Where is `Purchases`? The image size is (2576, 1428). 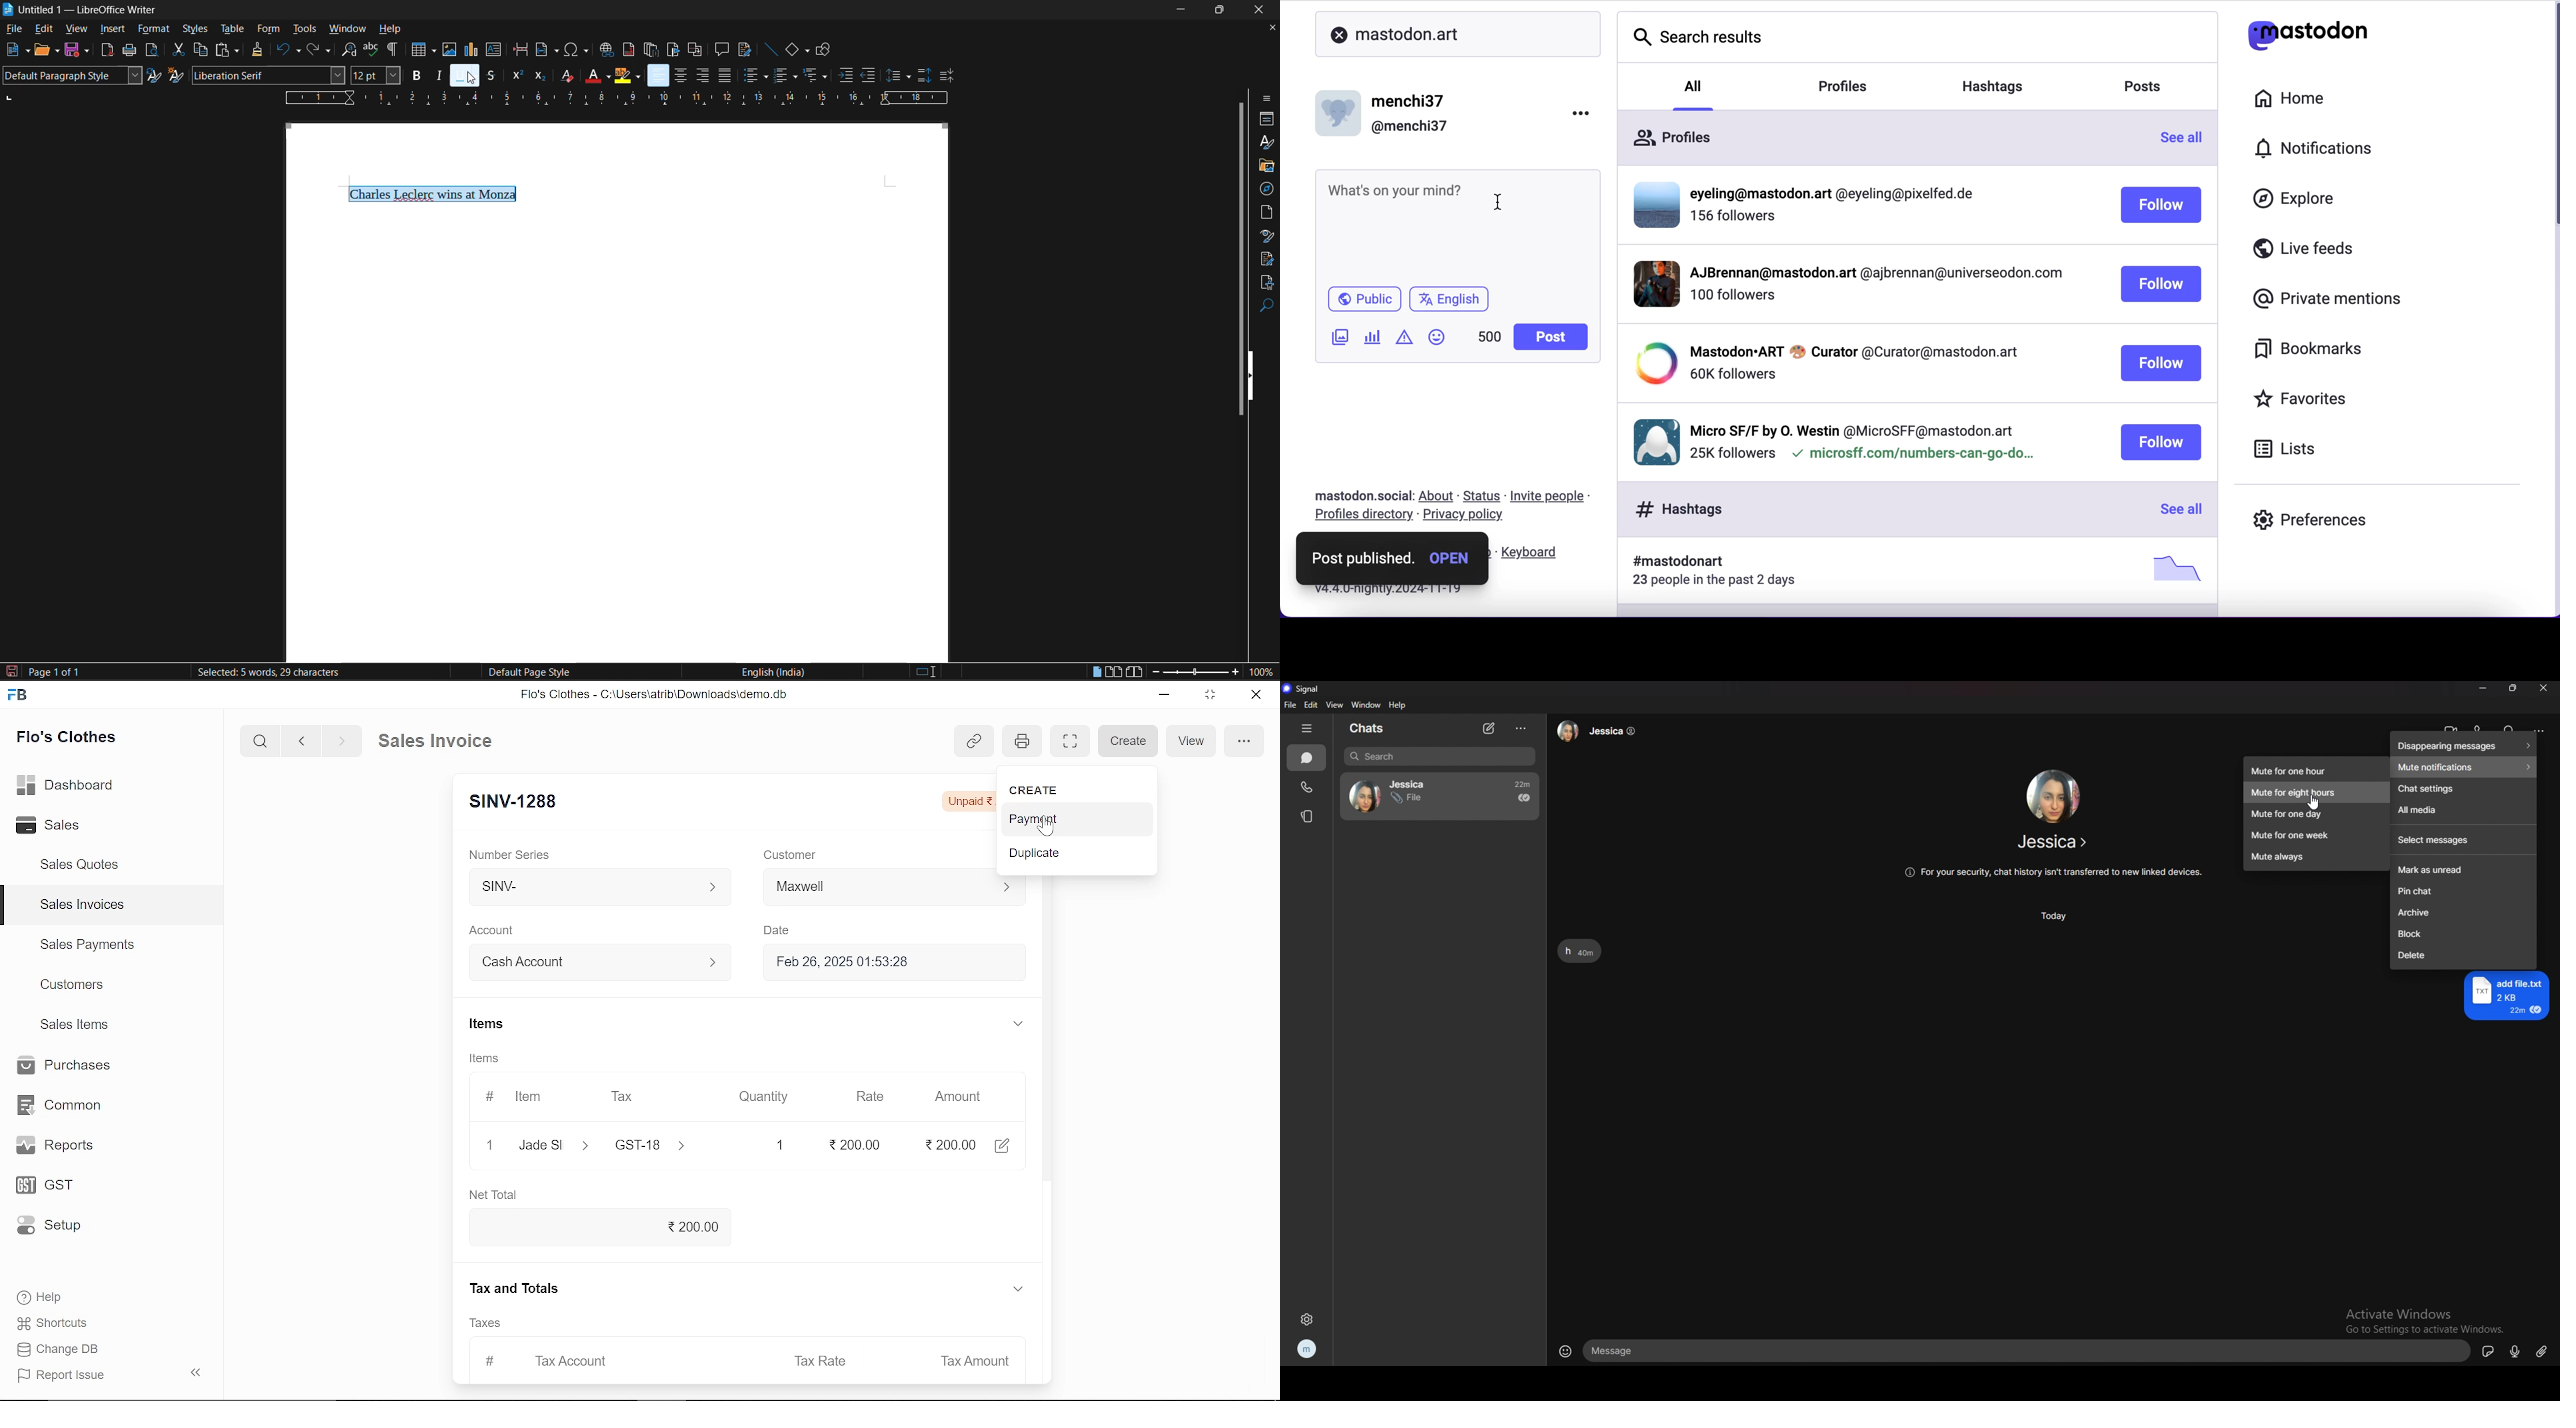 Purchases is located at coordinates (62, 1066).